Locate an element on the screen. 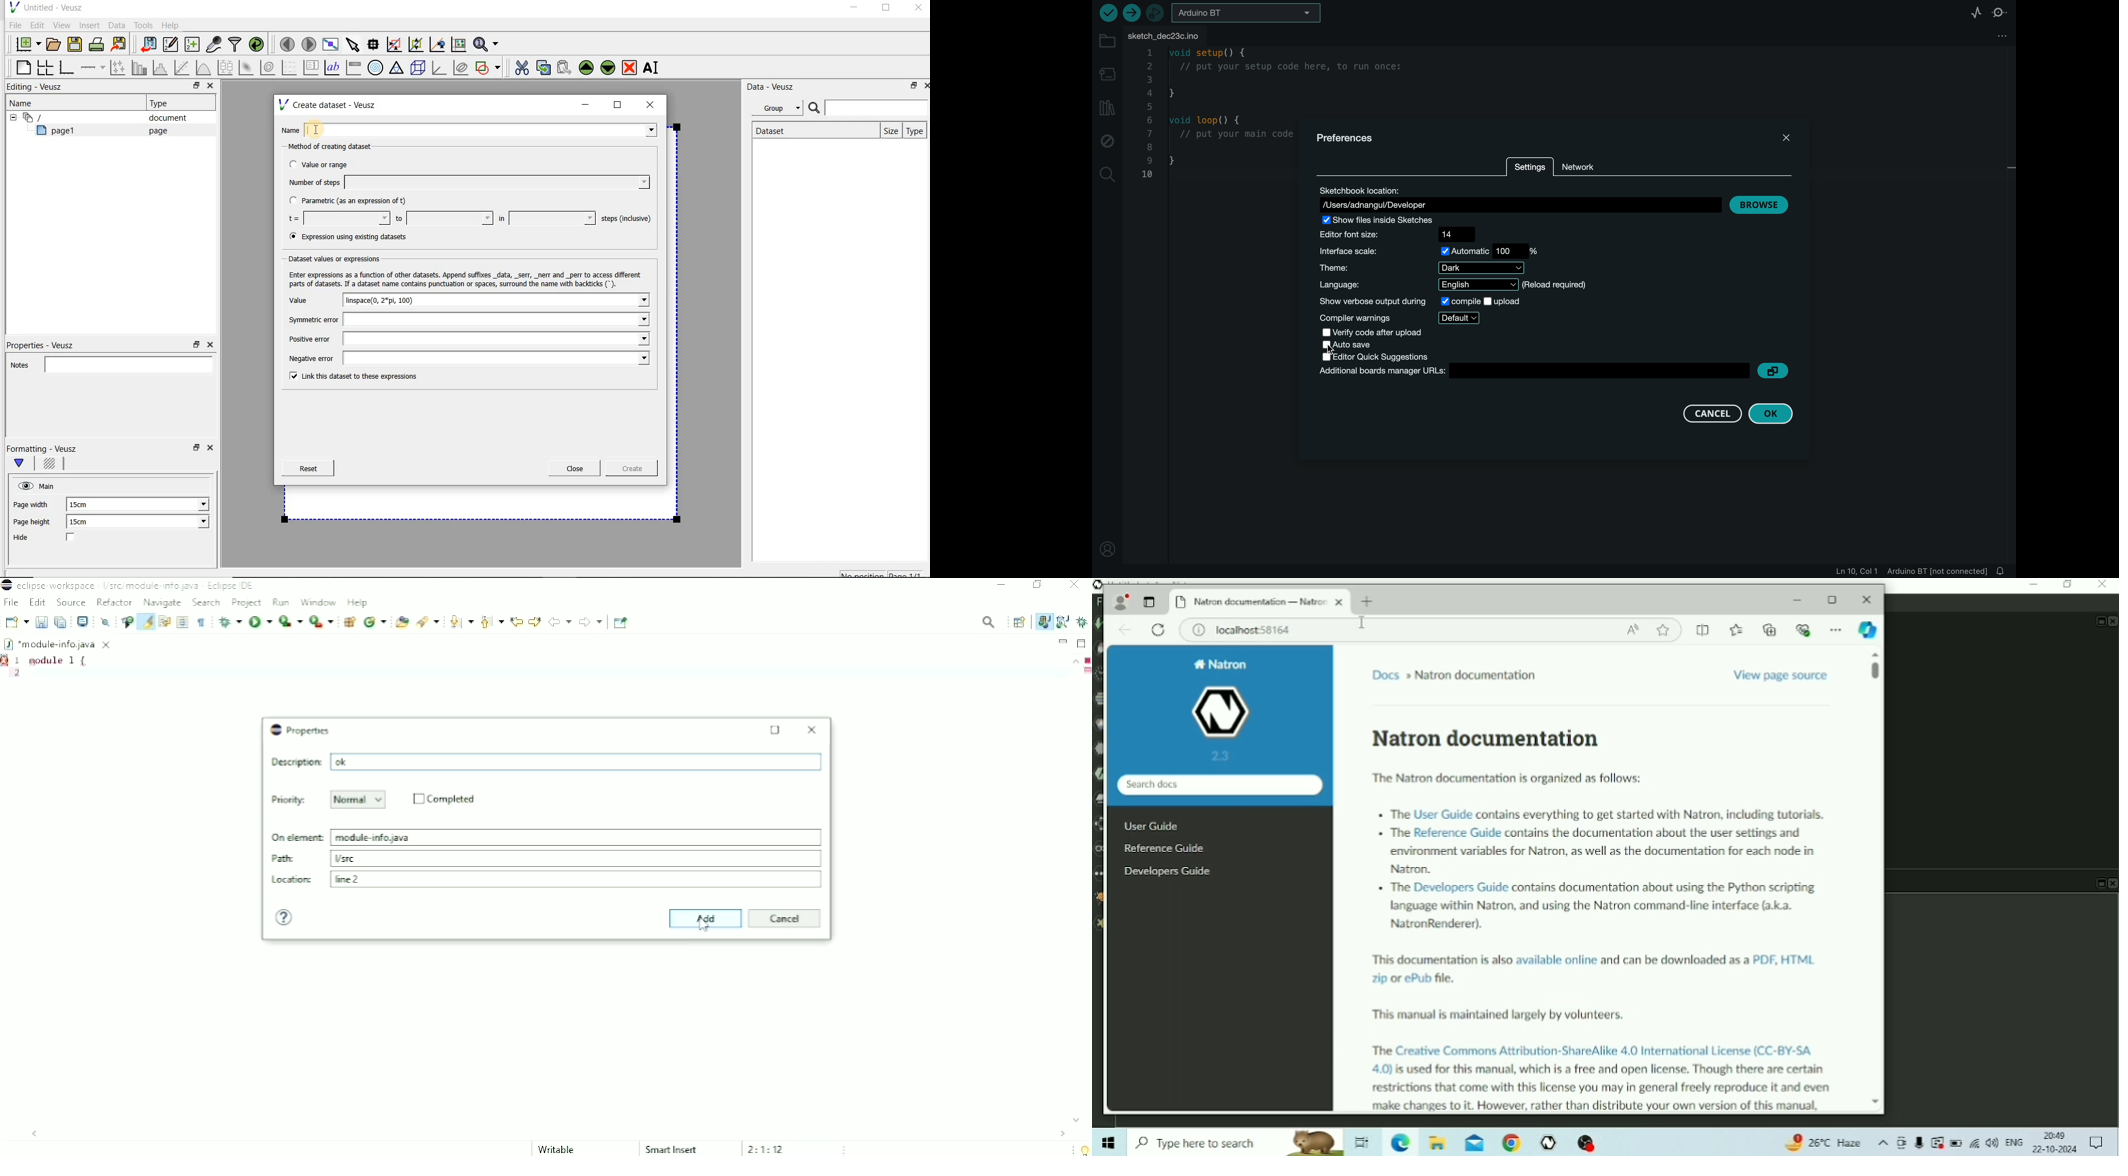 The image size is (2128, 1176). Document widget is located at coordinates (52, 117).